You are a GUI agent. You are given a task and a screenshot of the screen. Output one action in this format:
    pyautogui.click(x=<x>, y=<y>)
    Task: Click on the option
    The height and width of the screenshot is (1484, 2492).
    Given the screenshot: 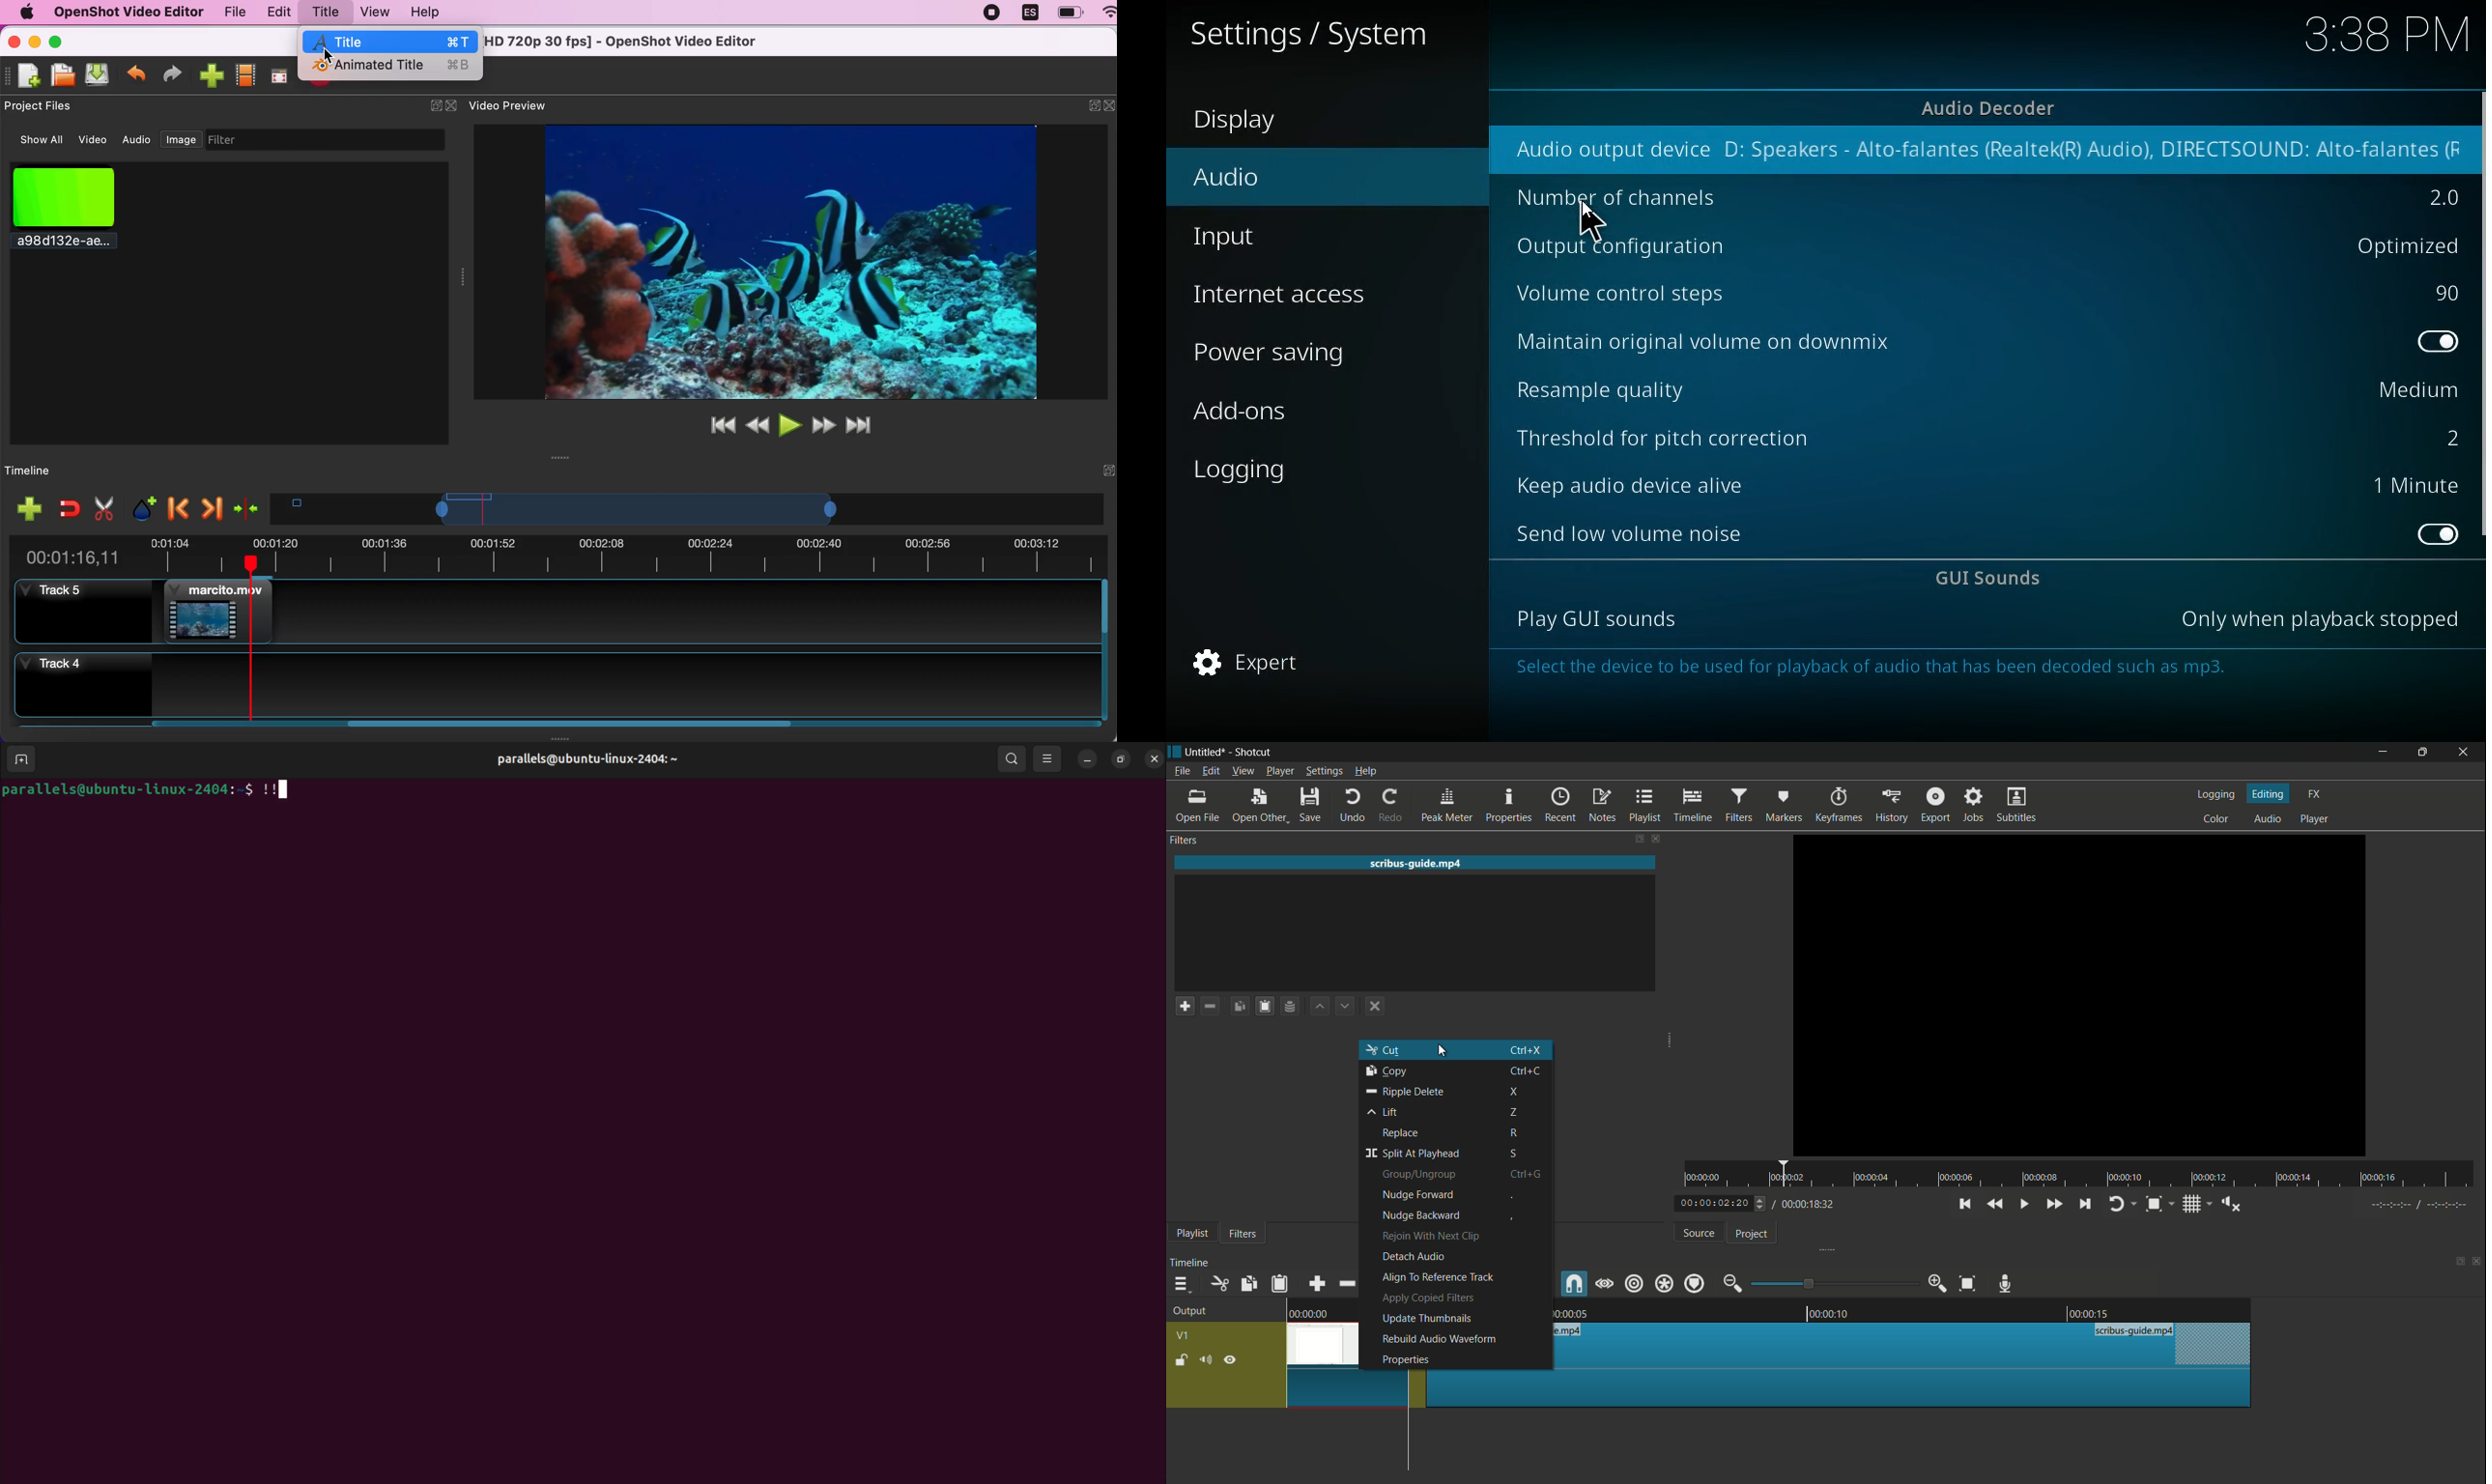 What is the action you would take?
    pyautogui.click(x=2433, y=534)
    